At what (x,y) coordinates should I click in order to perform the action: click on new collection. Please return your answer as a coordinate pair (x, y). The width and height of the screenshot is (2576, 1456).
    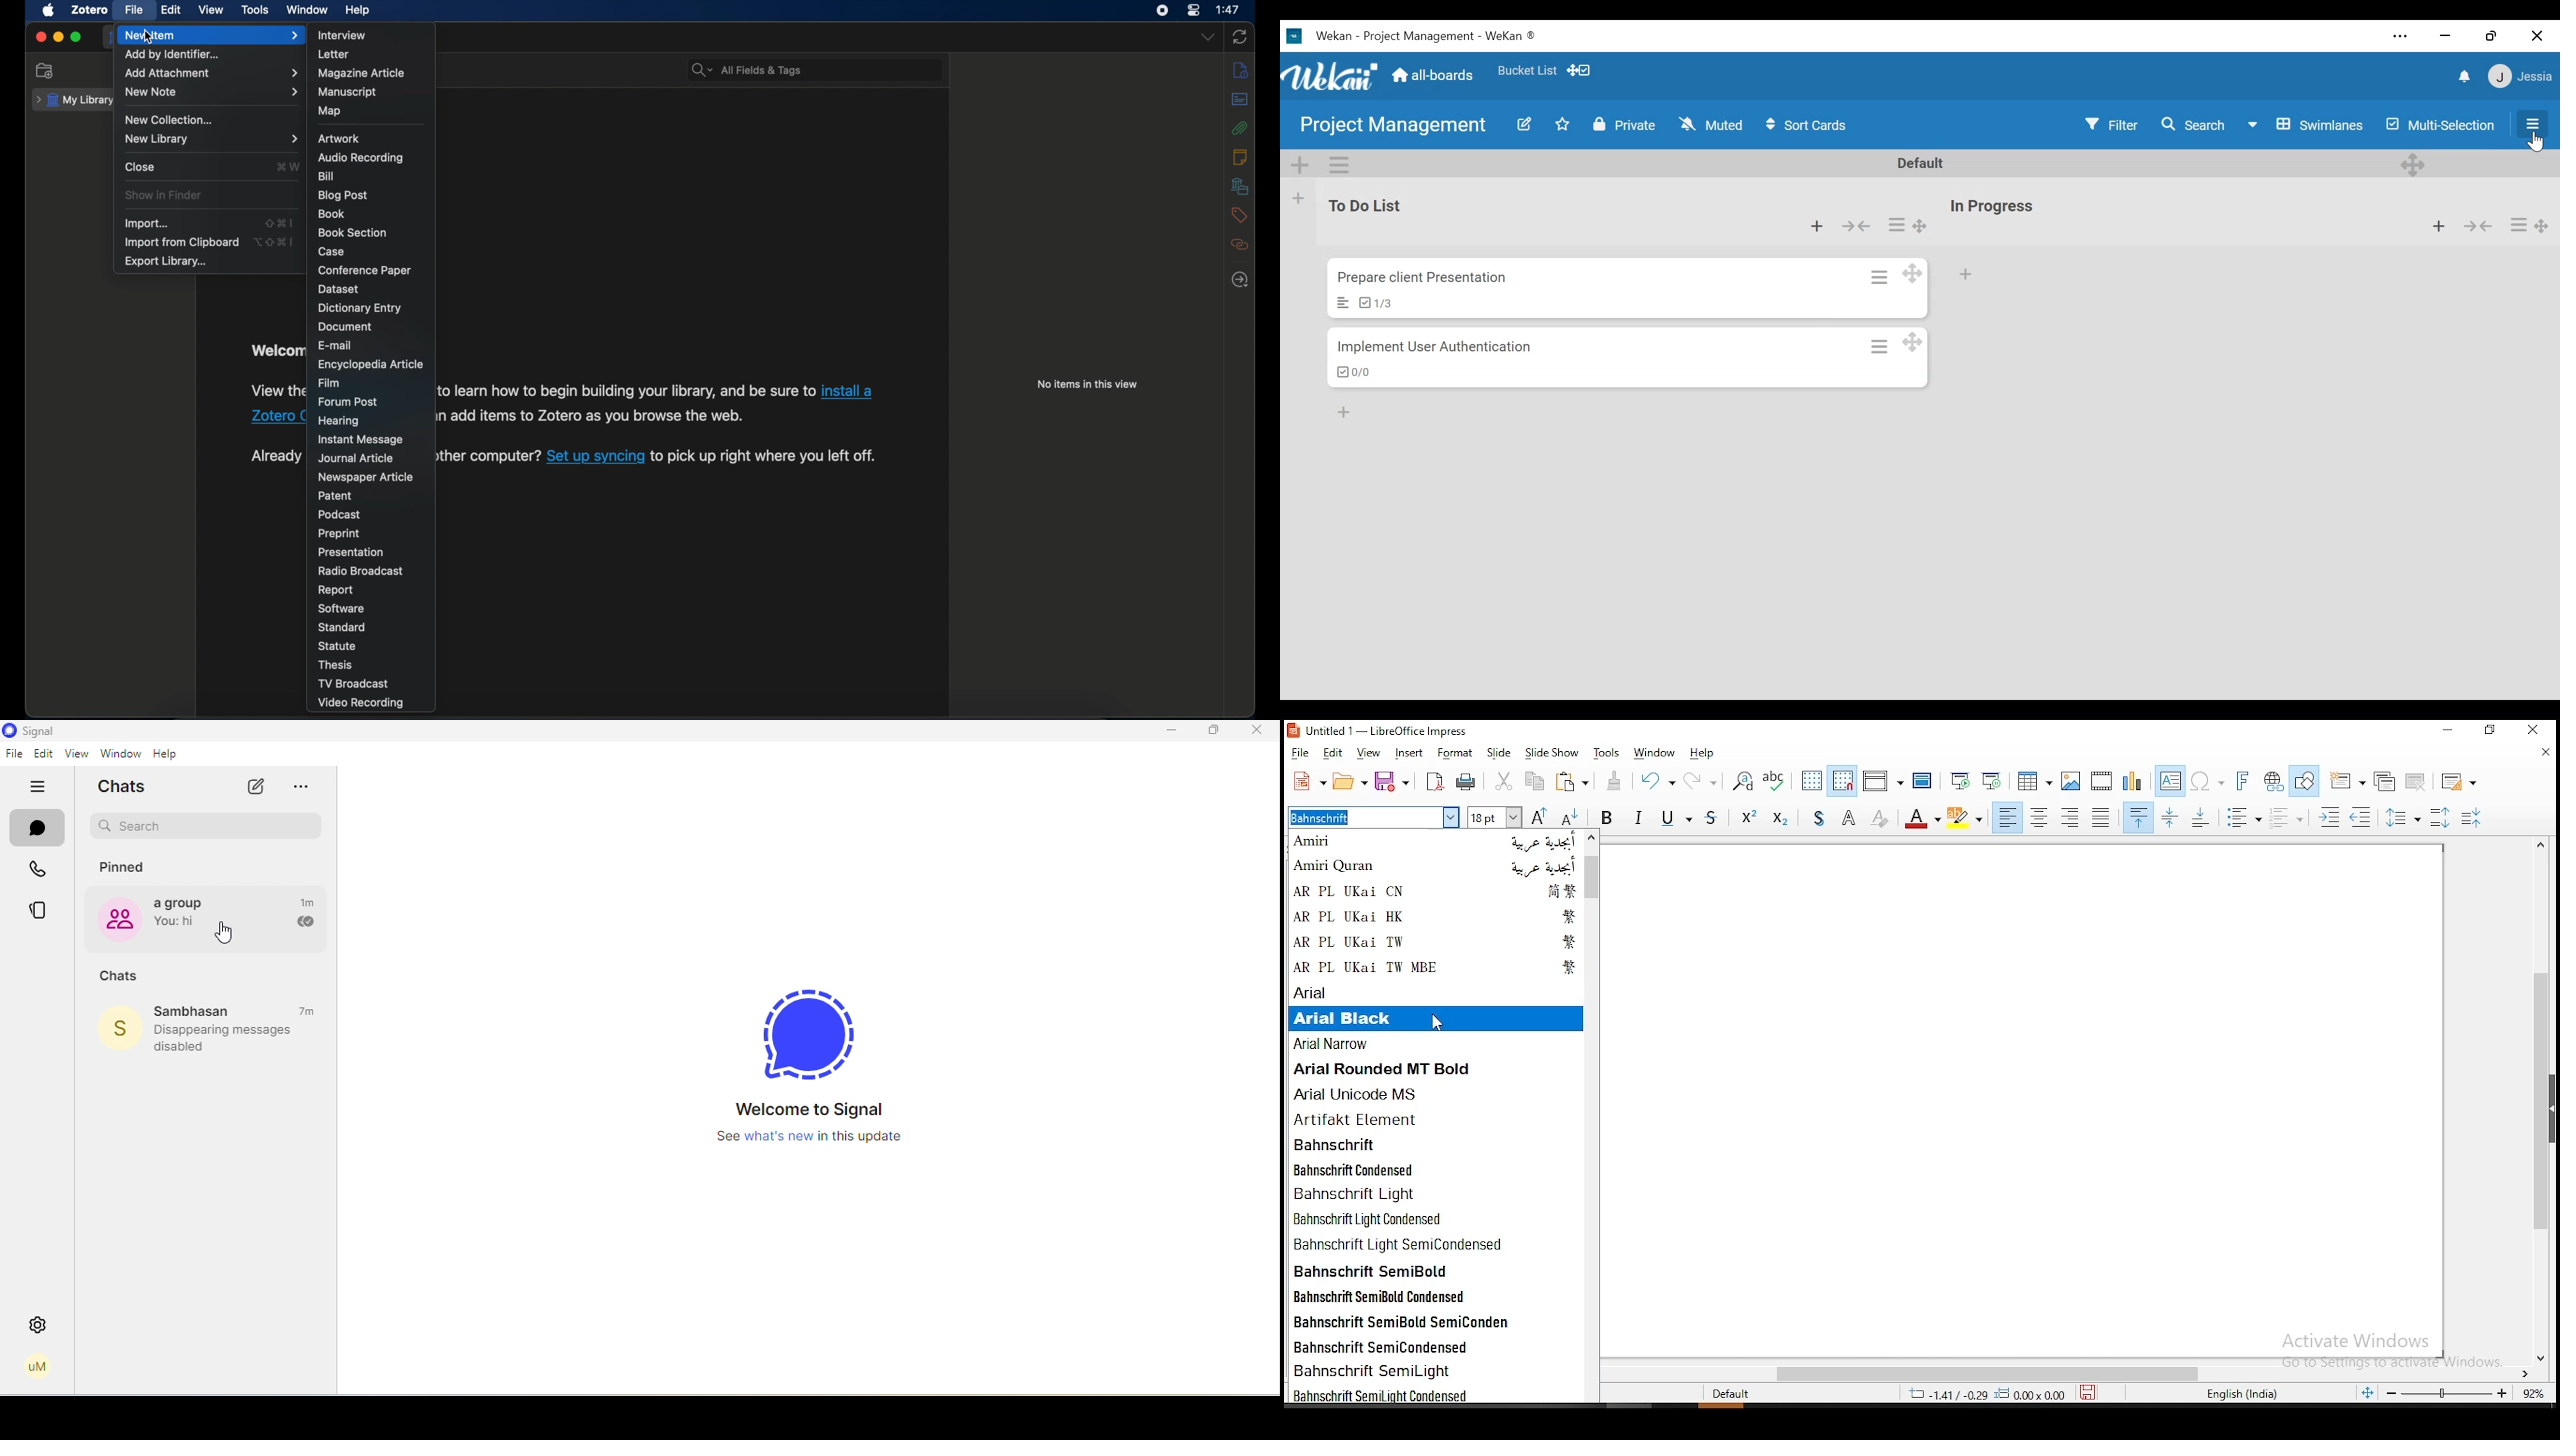
    Looking at the image, I should click on (45, 70).